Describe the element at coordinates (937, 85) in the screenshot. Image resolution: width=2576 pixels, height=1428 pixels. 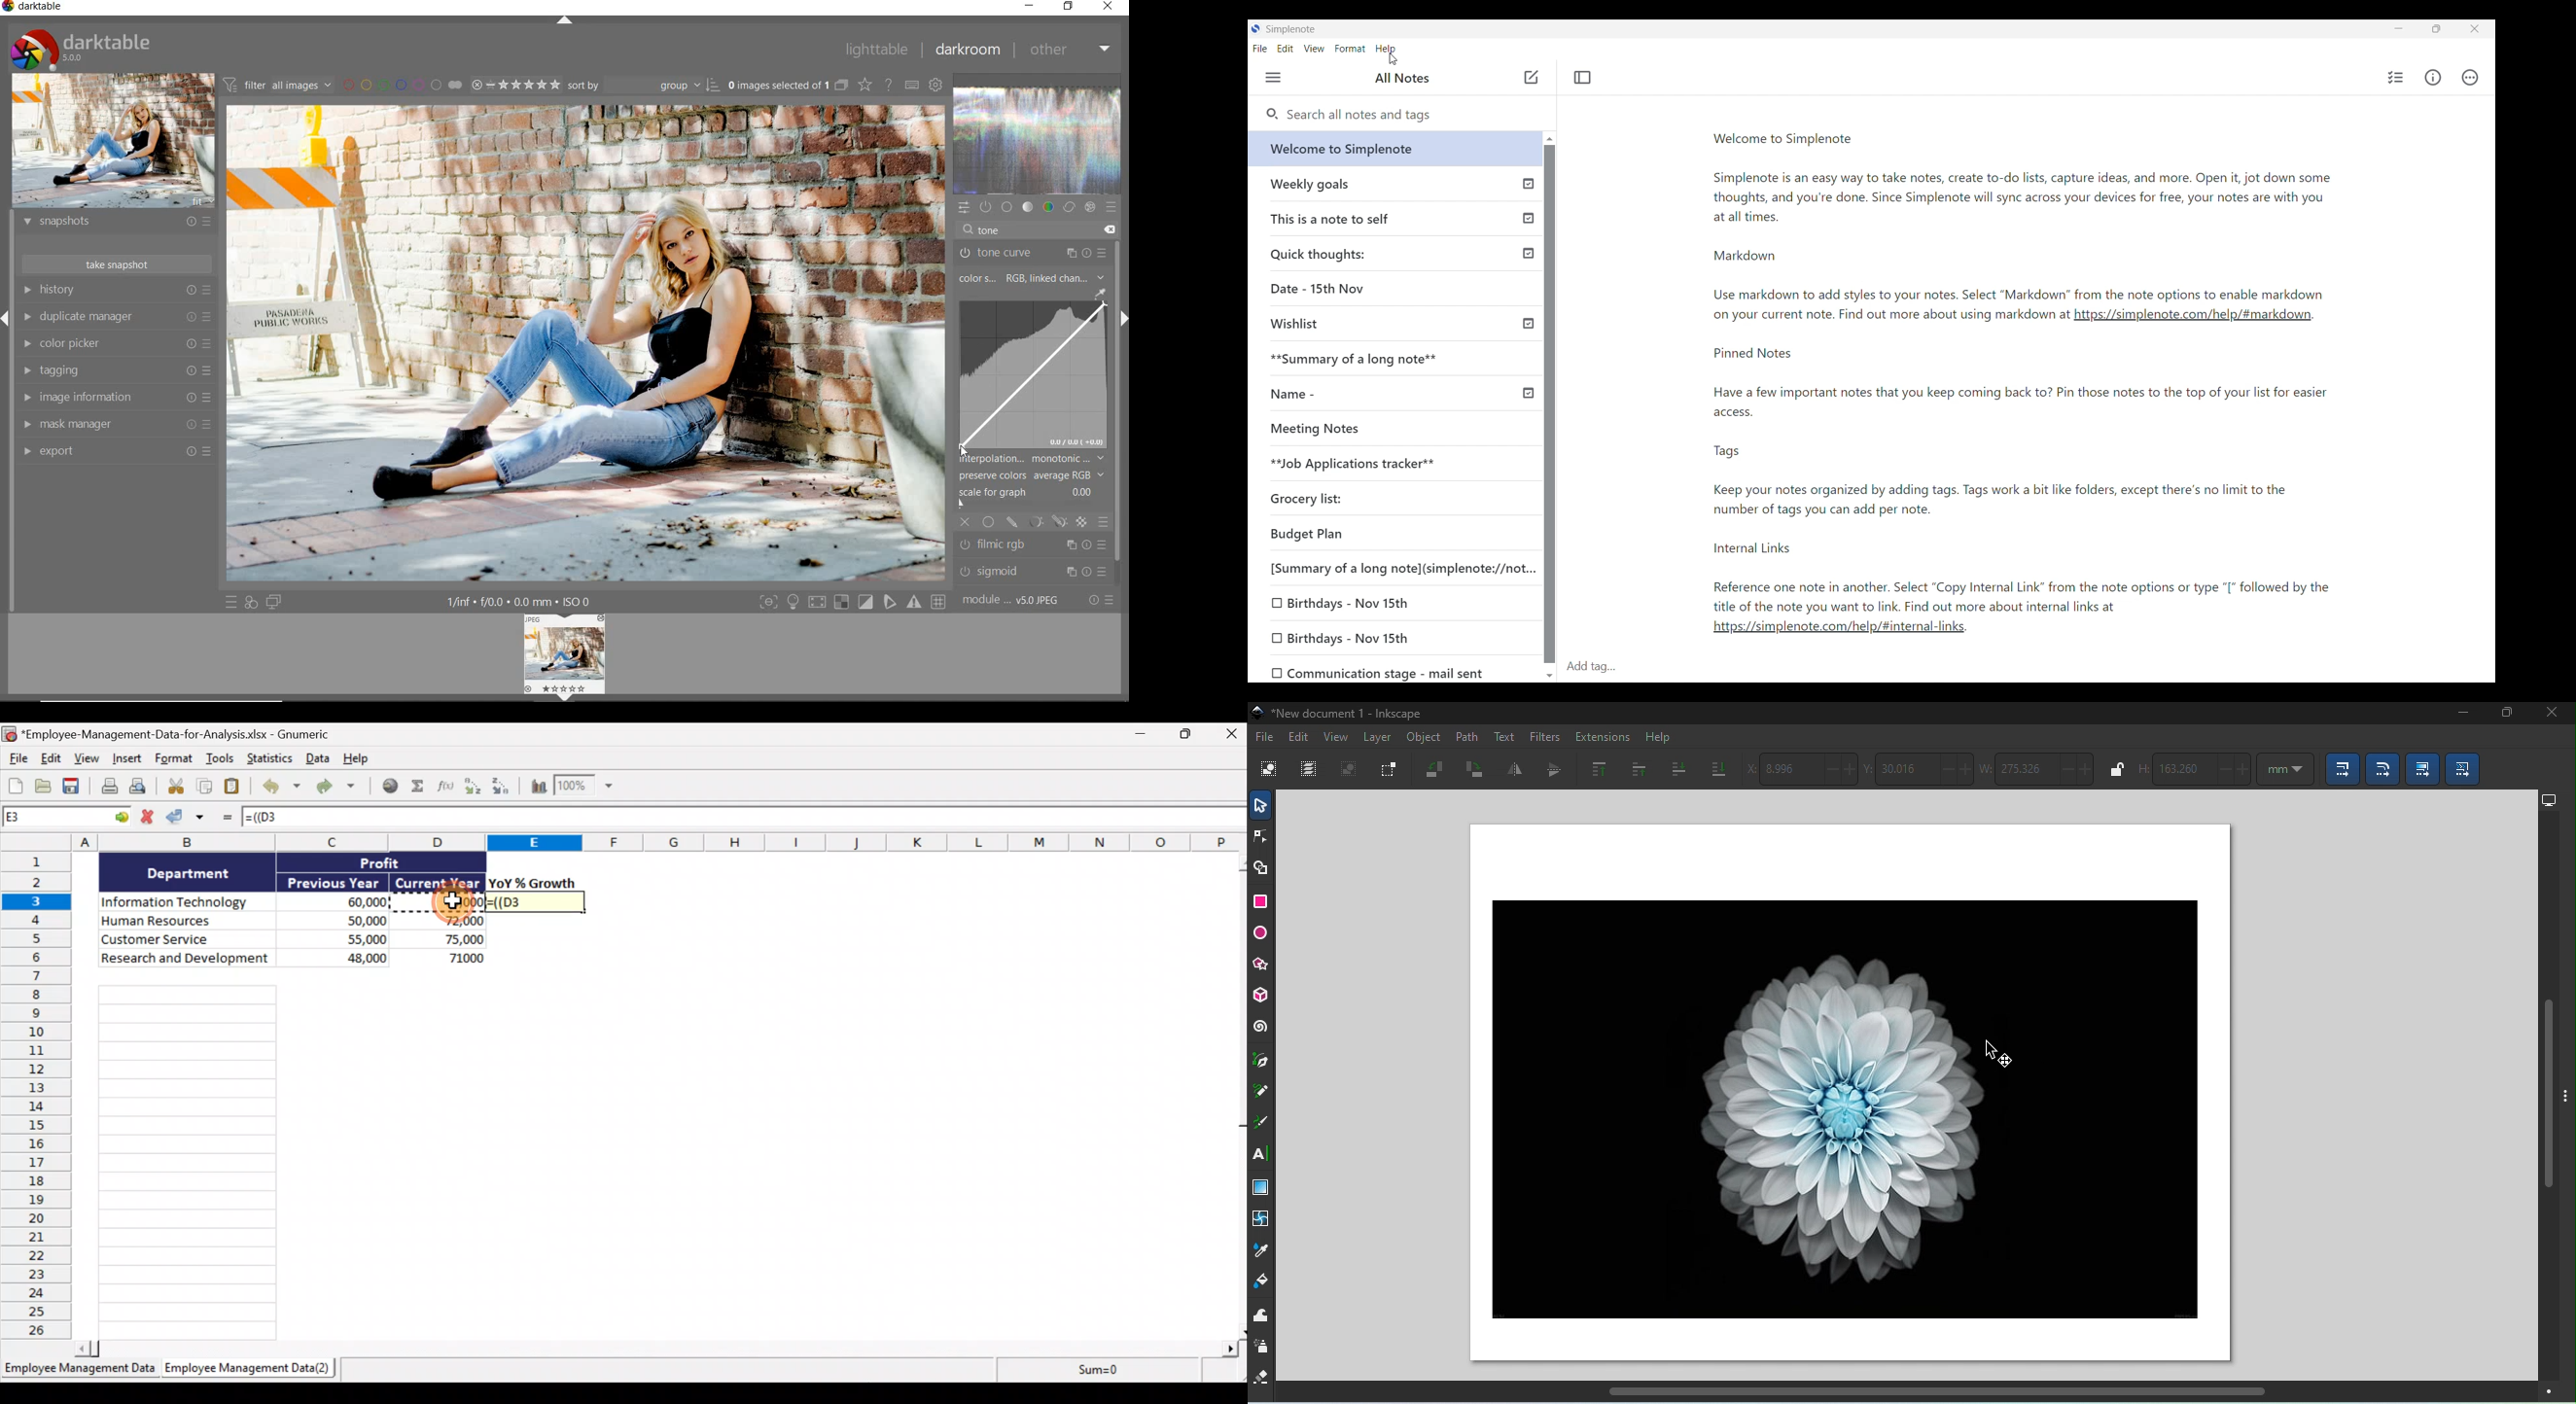
I see `show global preferences` at that location.